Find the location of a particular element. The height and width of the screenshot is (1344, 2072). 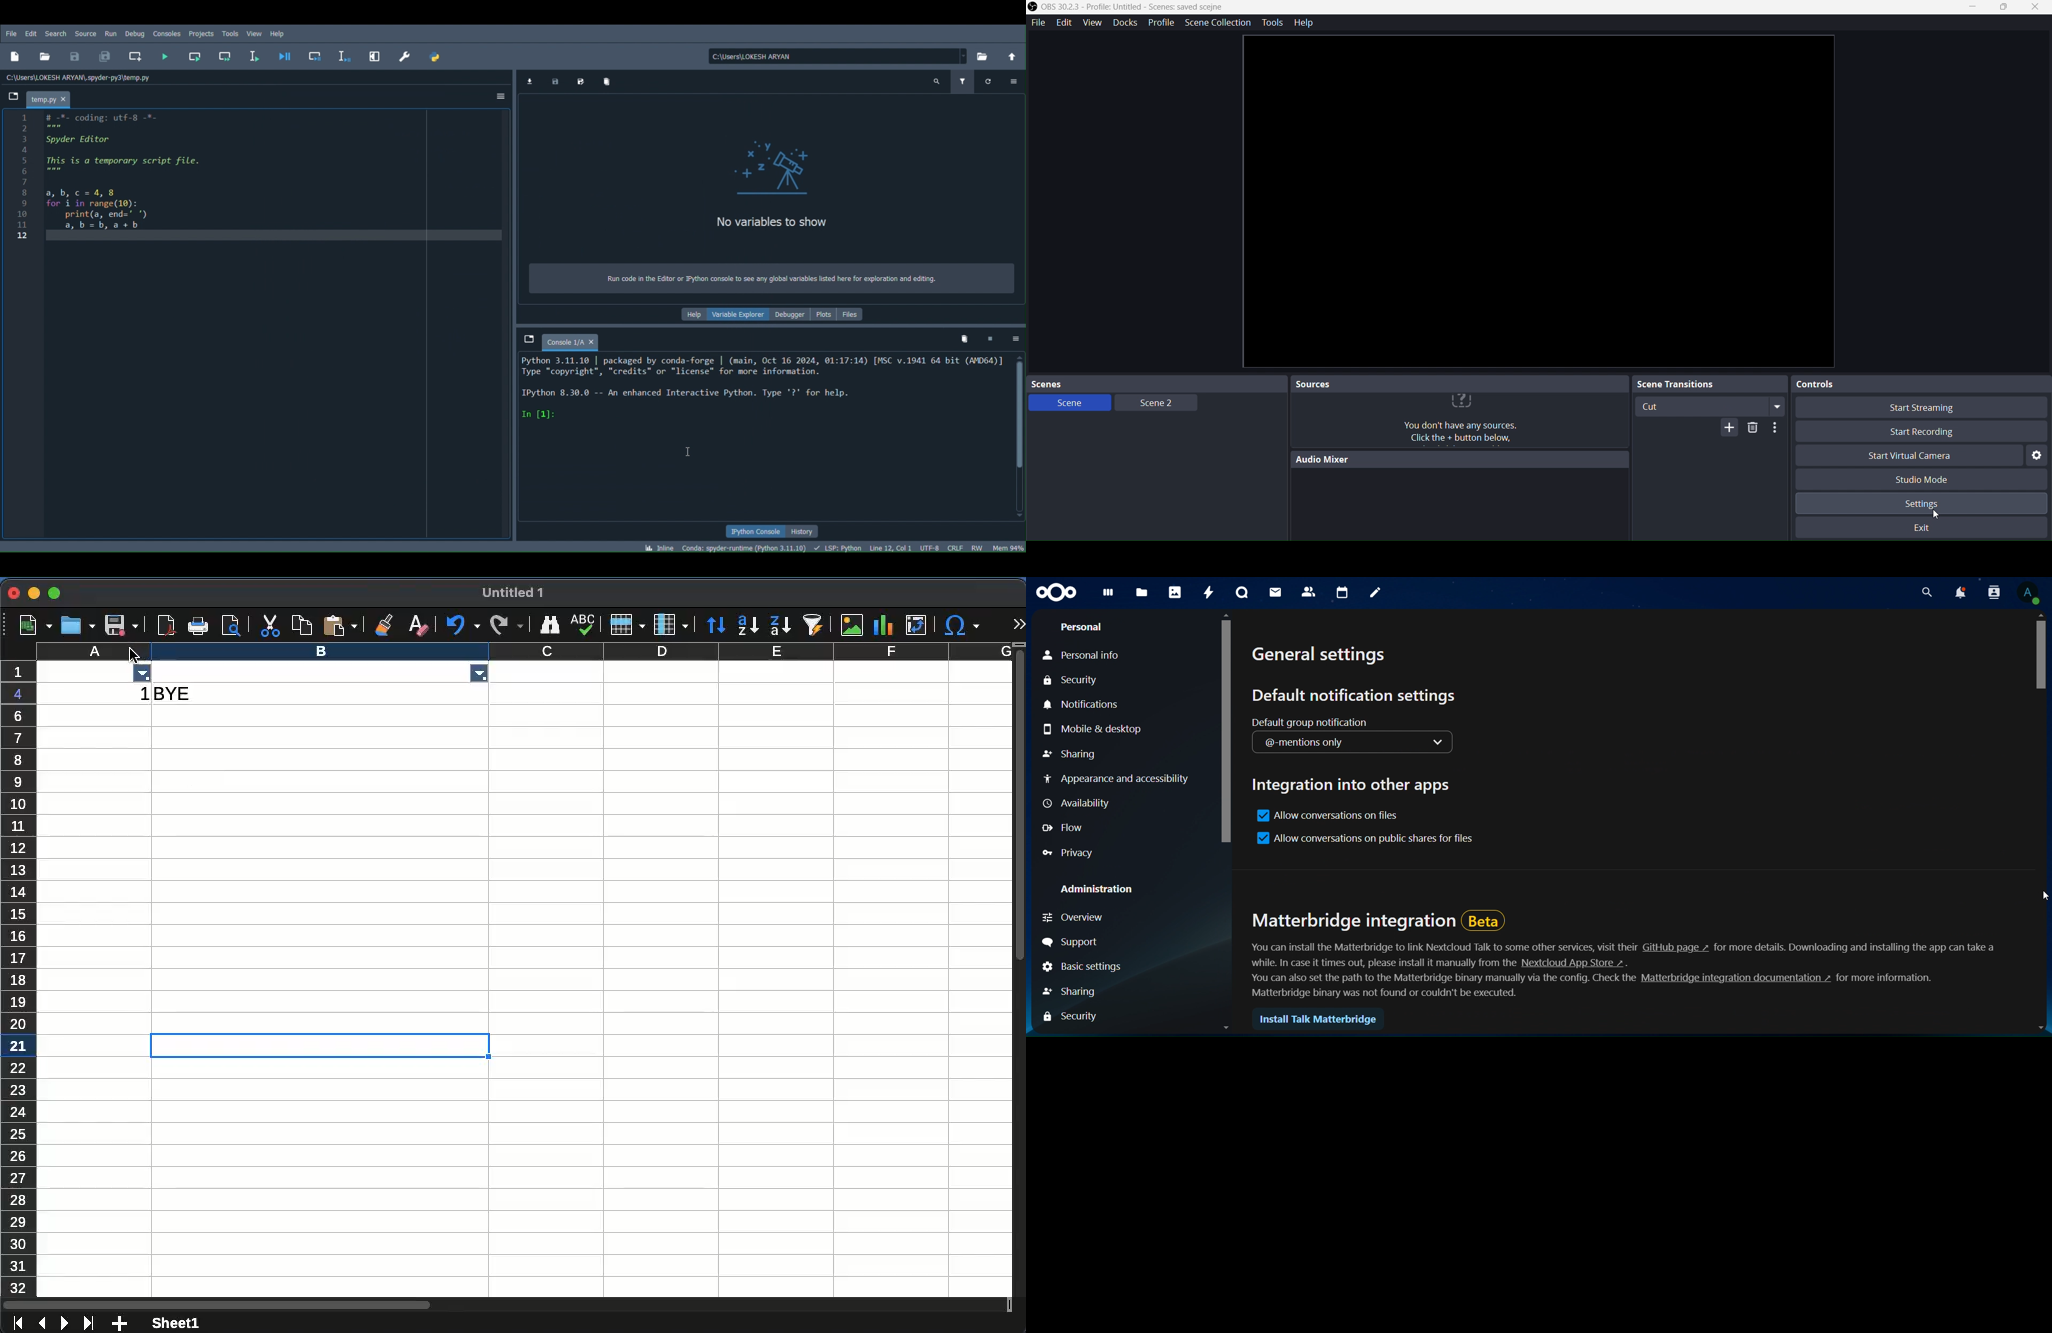

text is located at coordinates (1886, 978).